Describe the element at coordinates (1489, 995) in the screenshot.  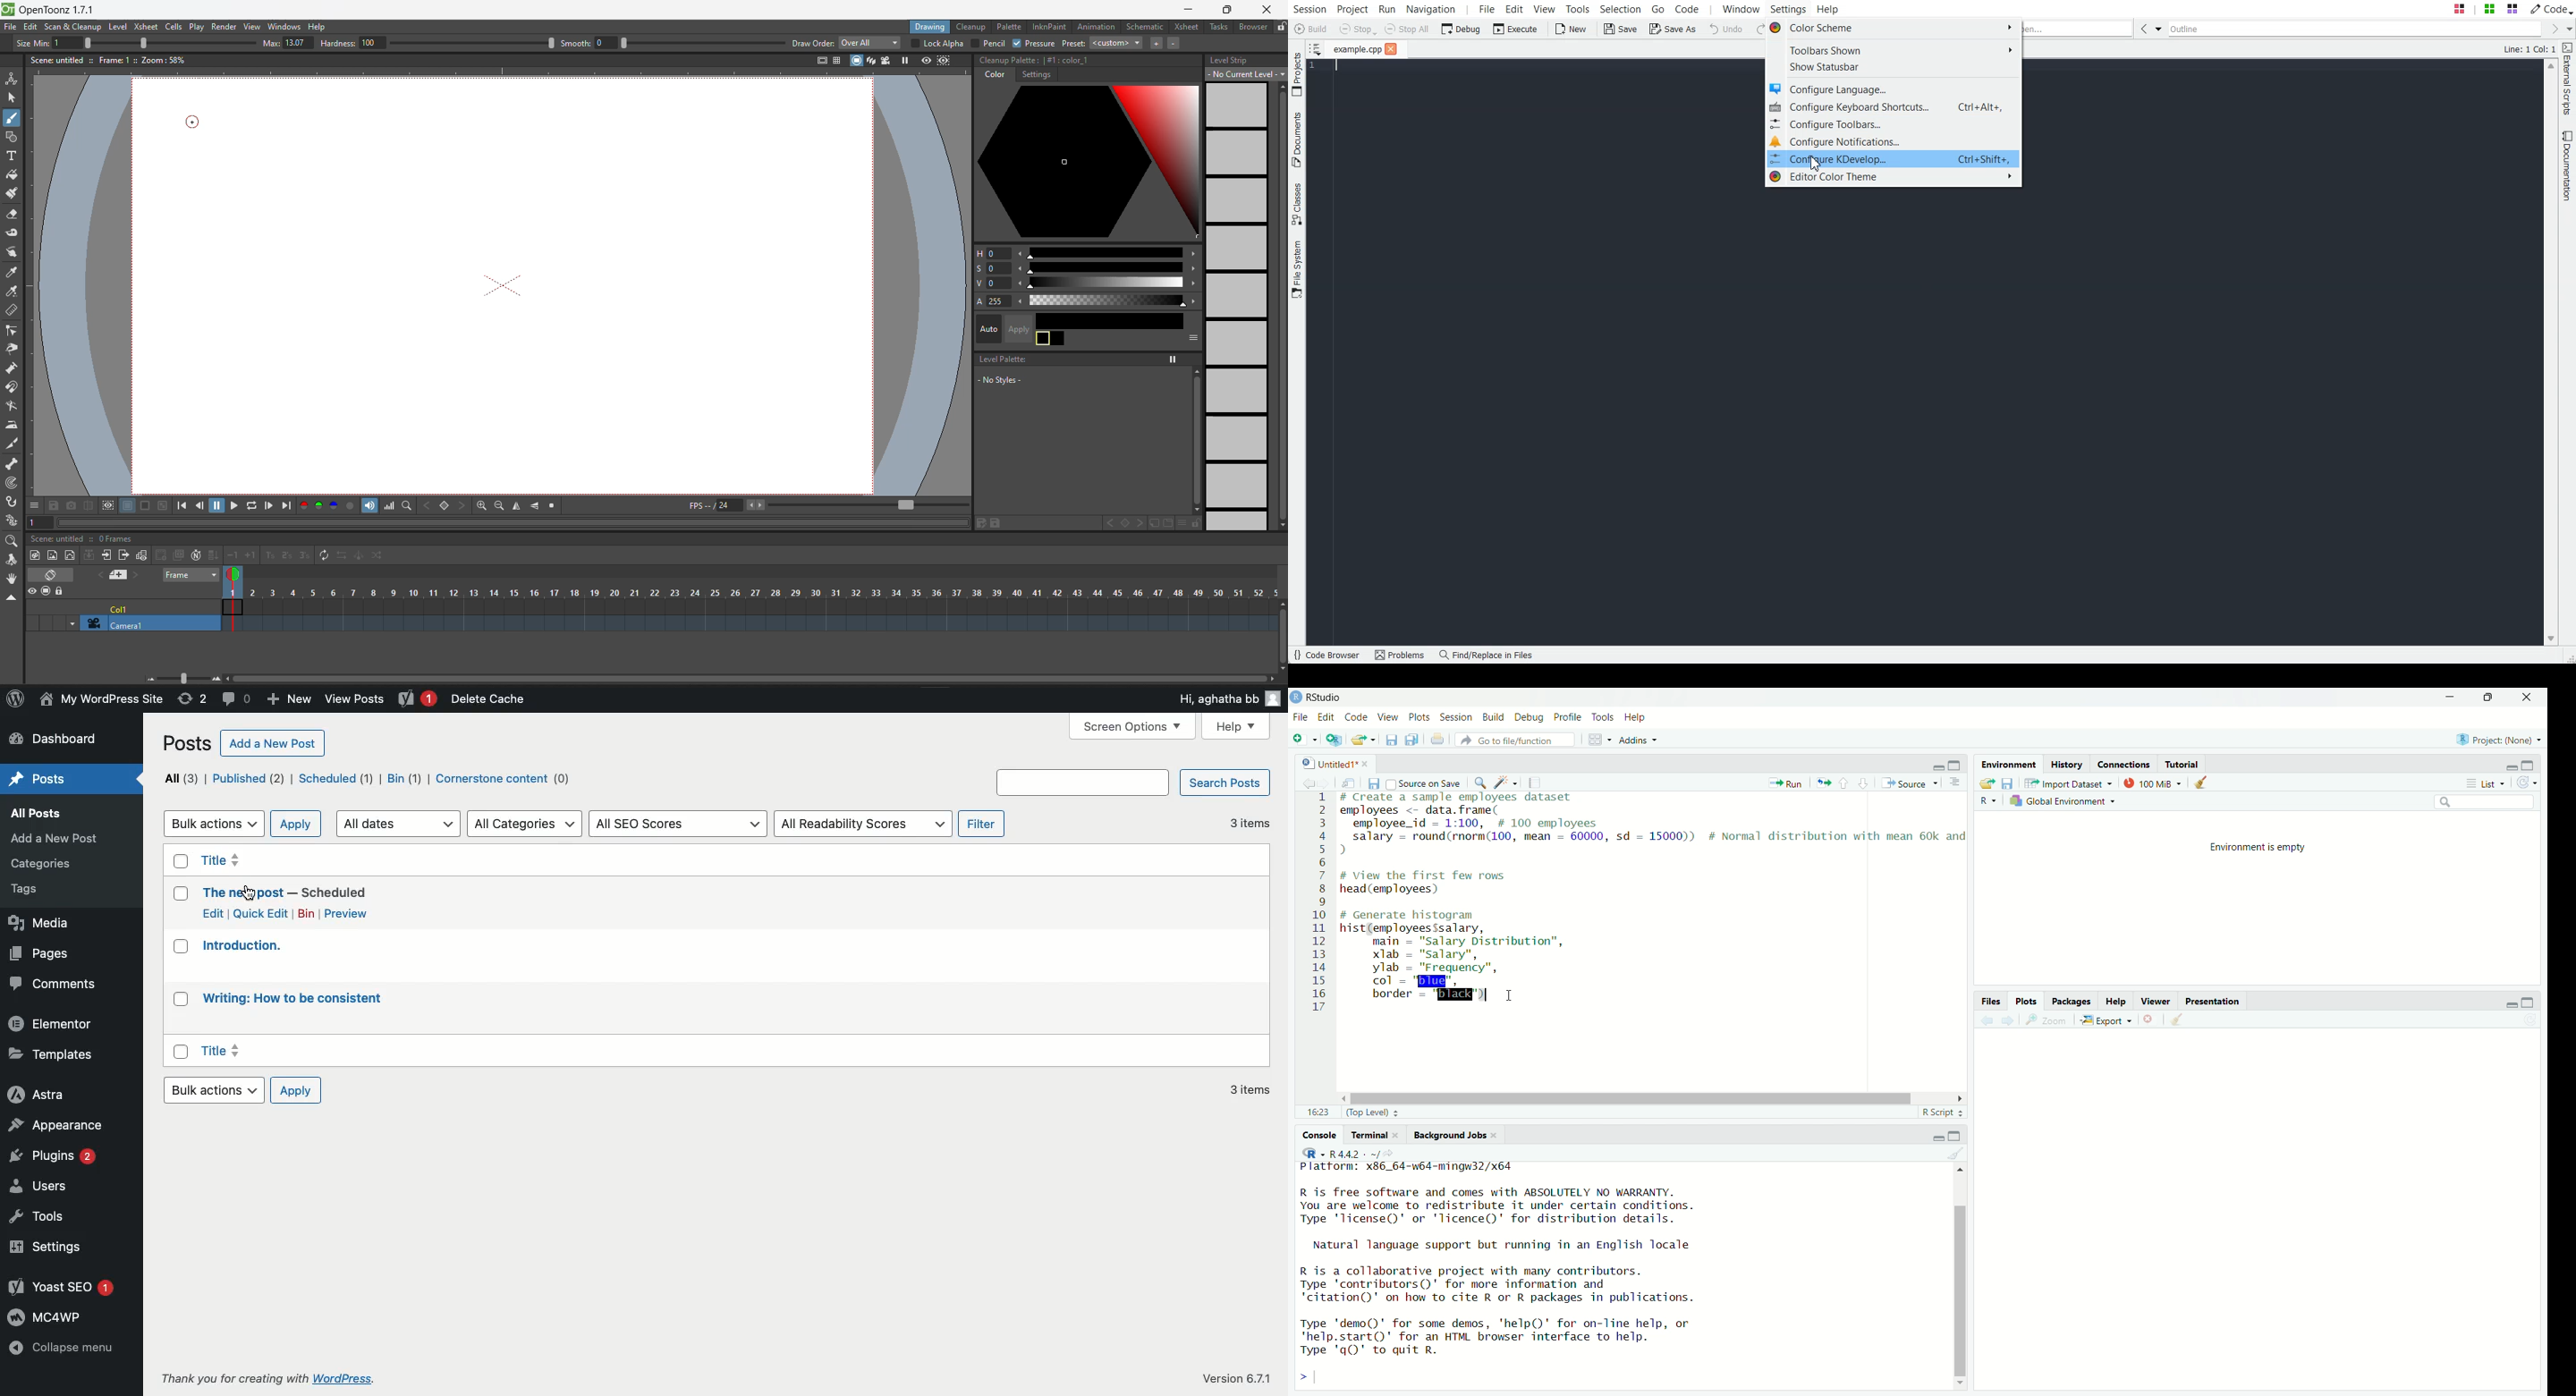
I see `typing indicator` at that location.